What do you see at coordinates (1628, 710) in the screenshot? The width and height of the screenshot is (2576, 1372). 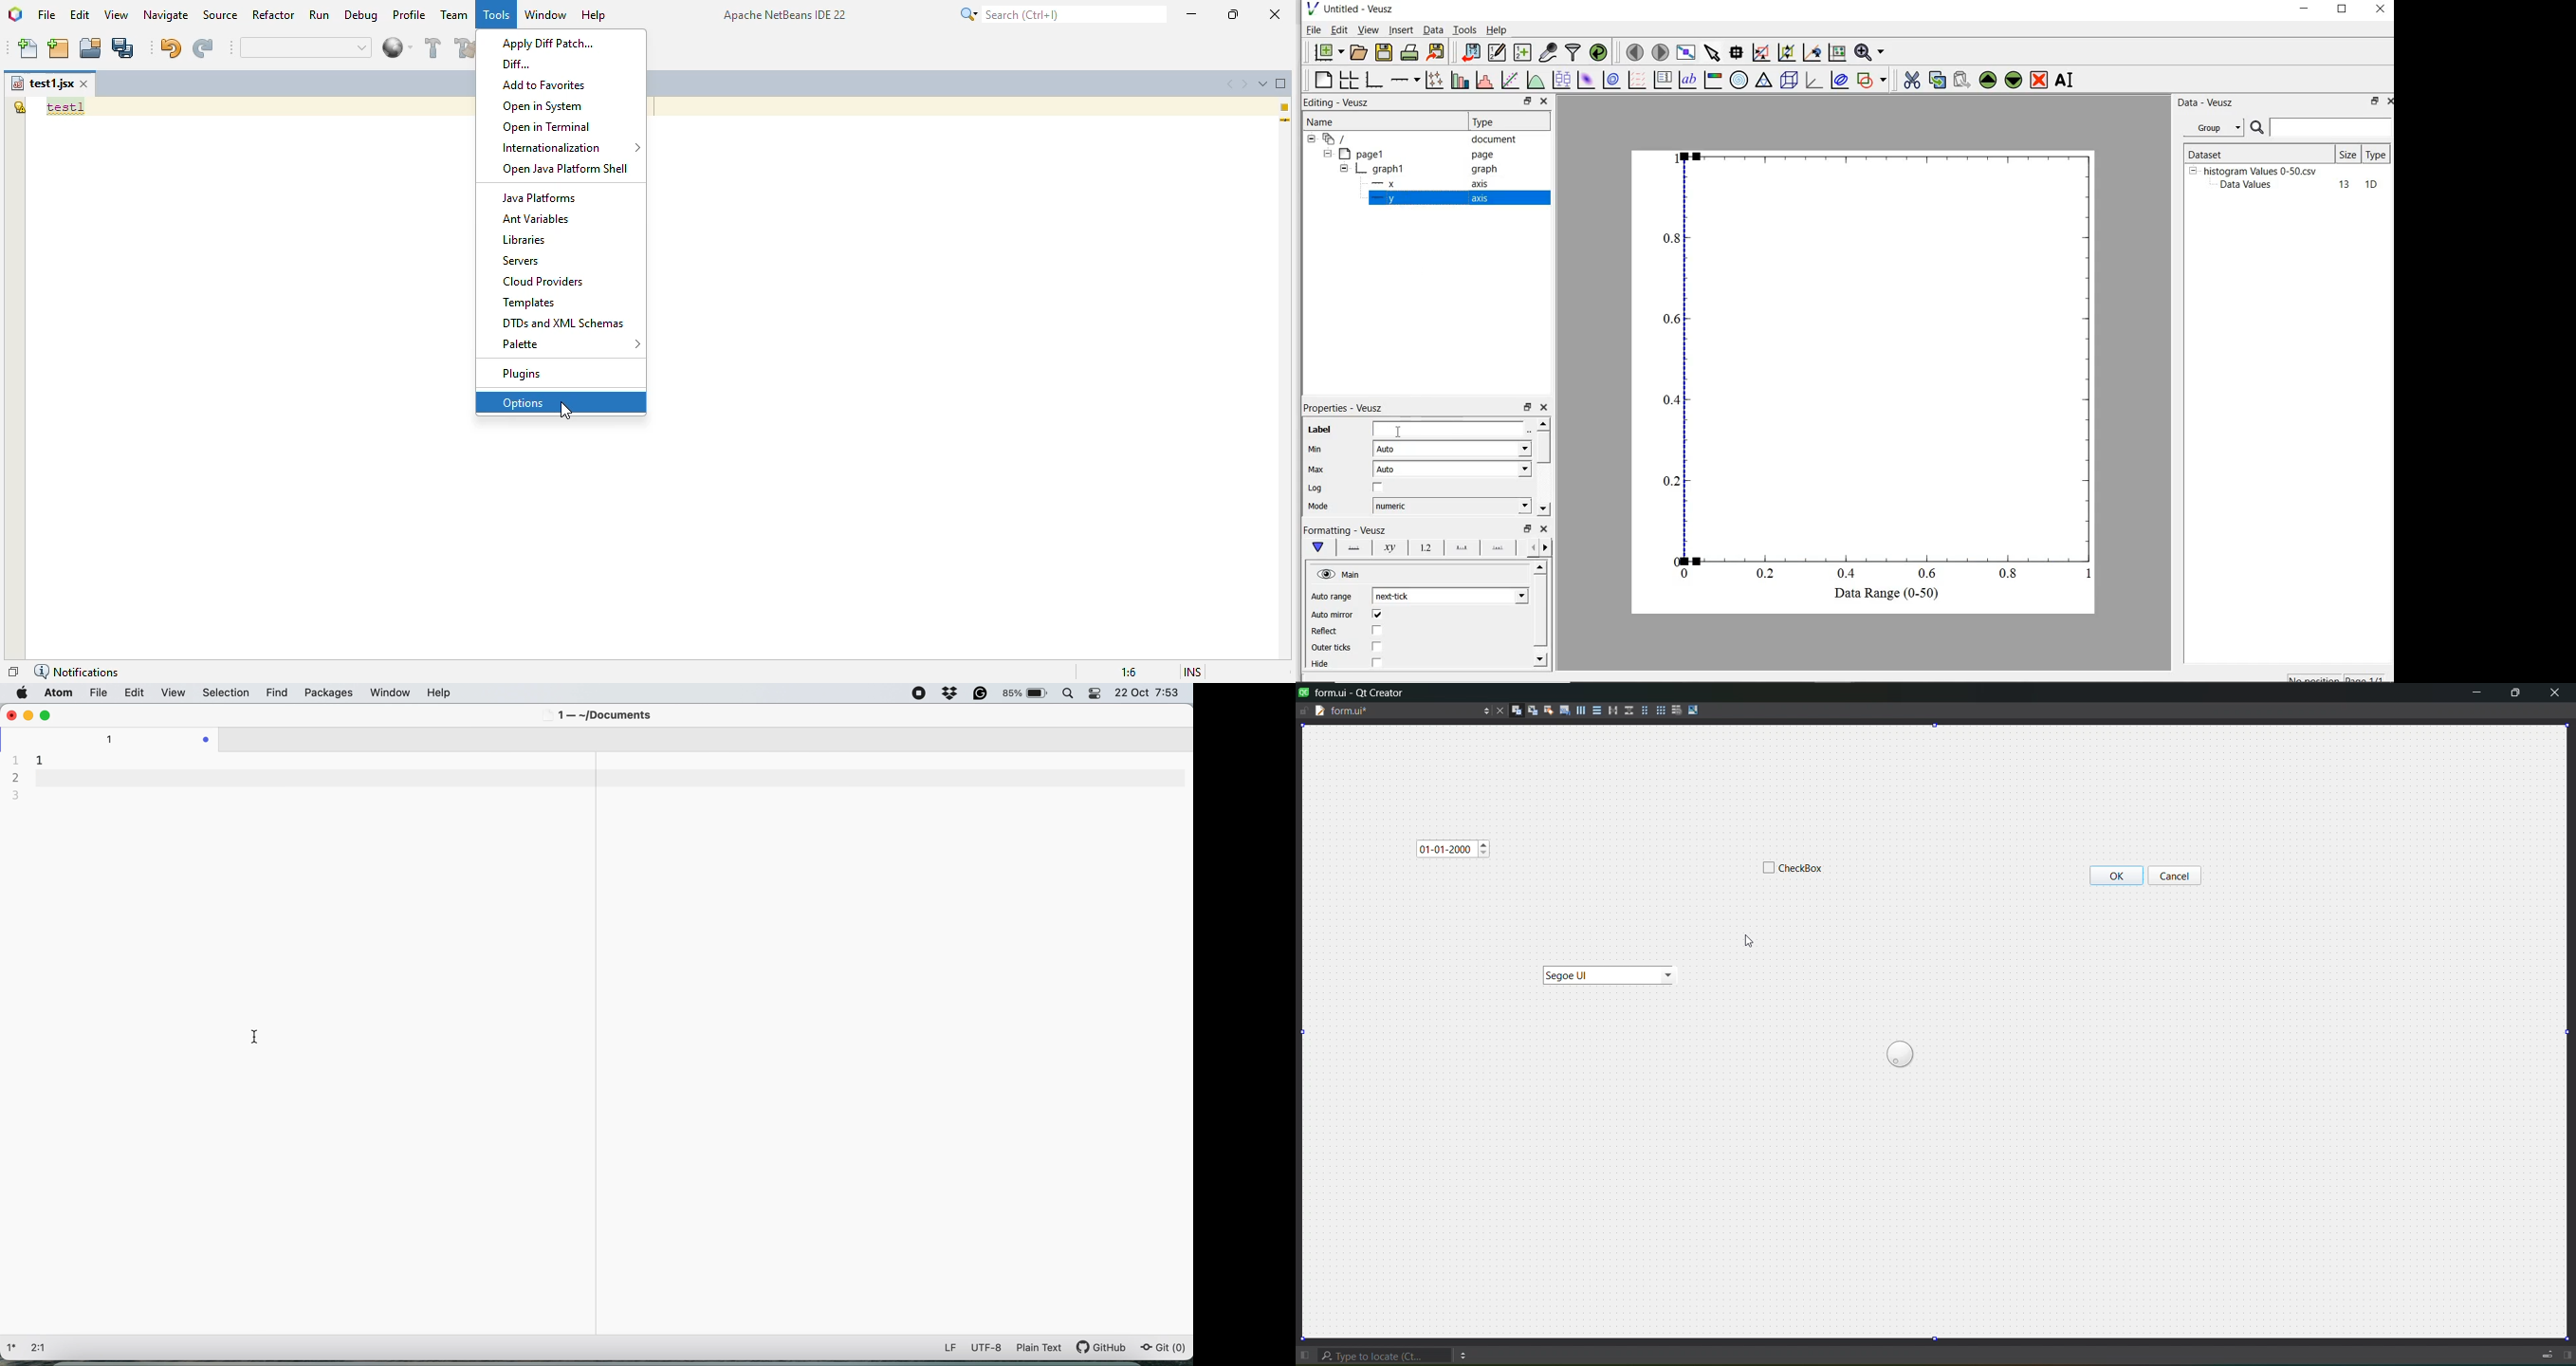 I see `Layout Vertical Splitter` at bounding box center [1628, 710].